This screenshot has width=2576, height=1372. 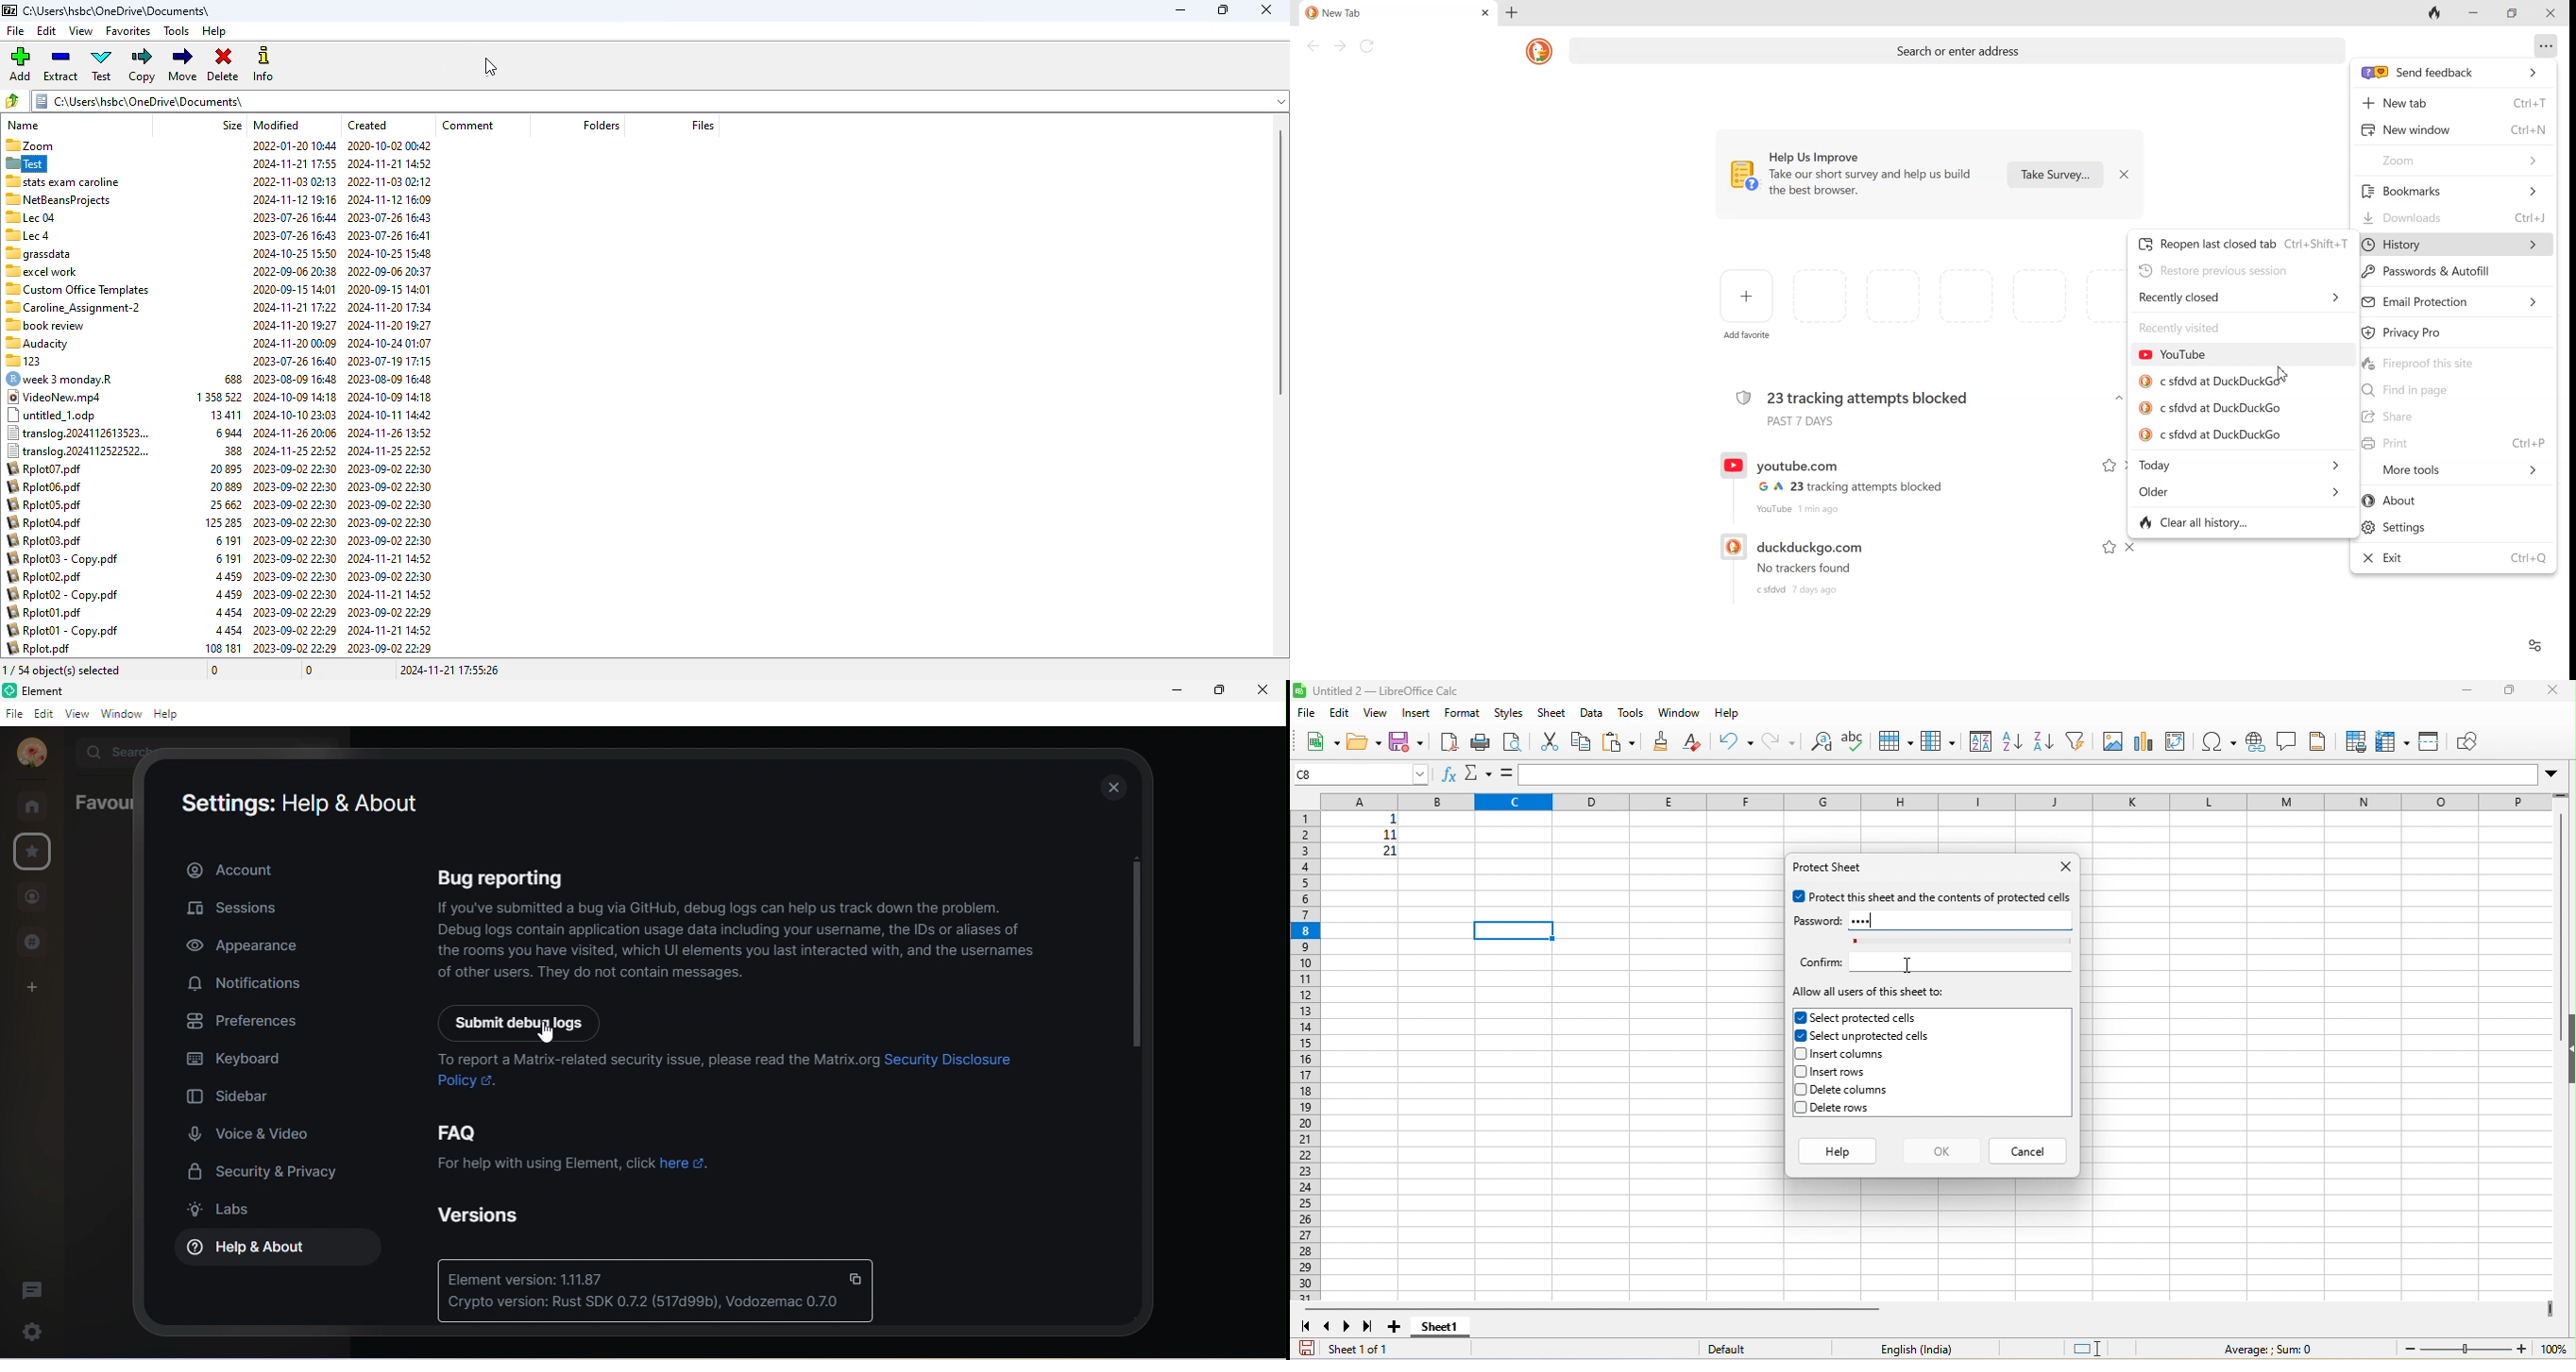 I want to click on Rplot06.pdf, so click(x=43, y=486).